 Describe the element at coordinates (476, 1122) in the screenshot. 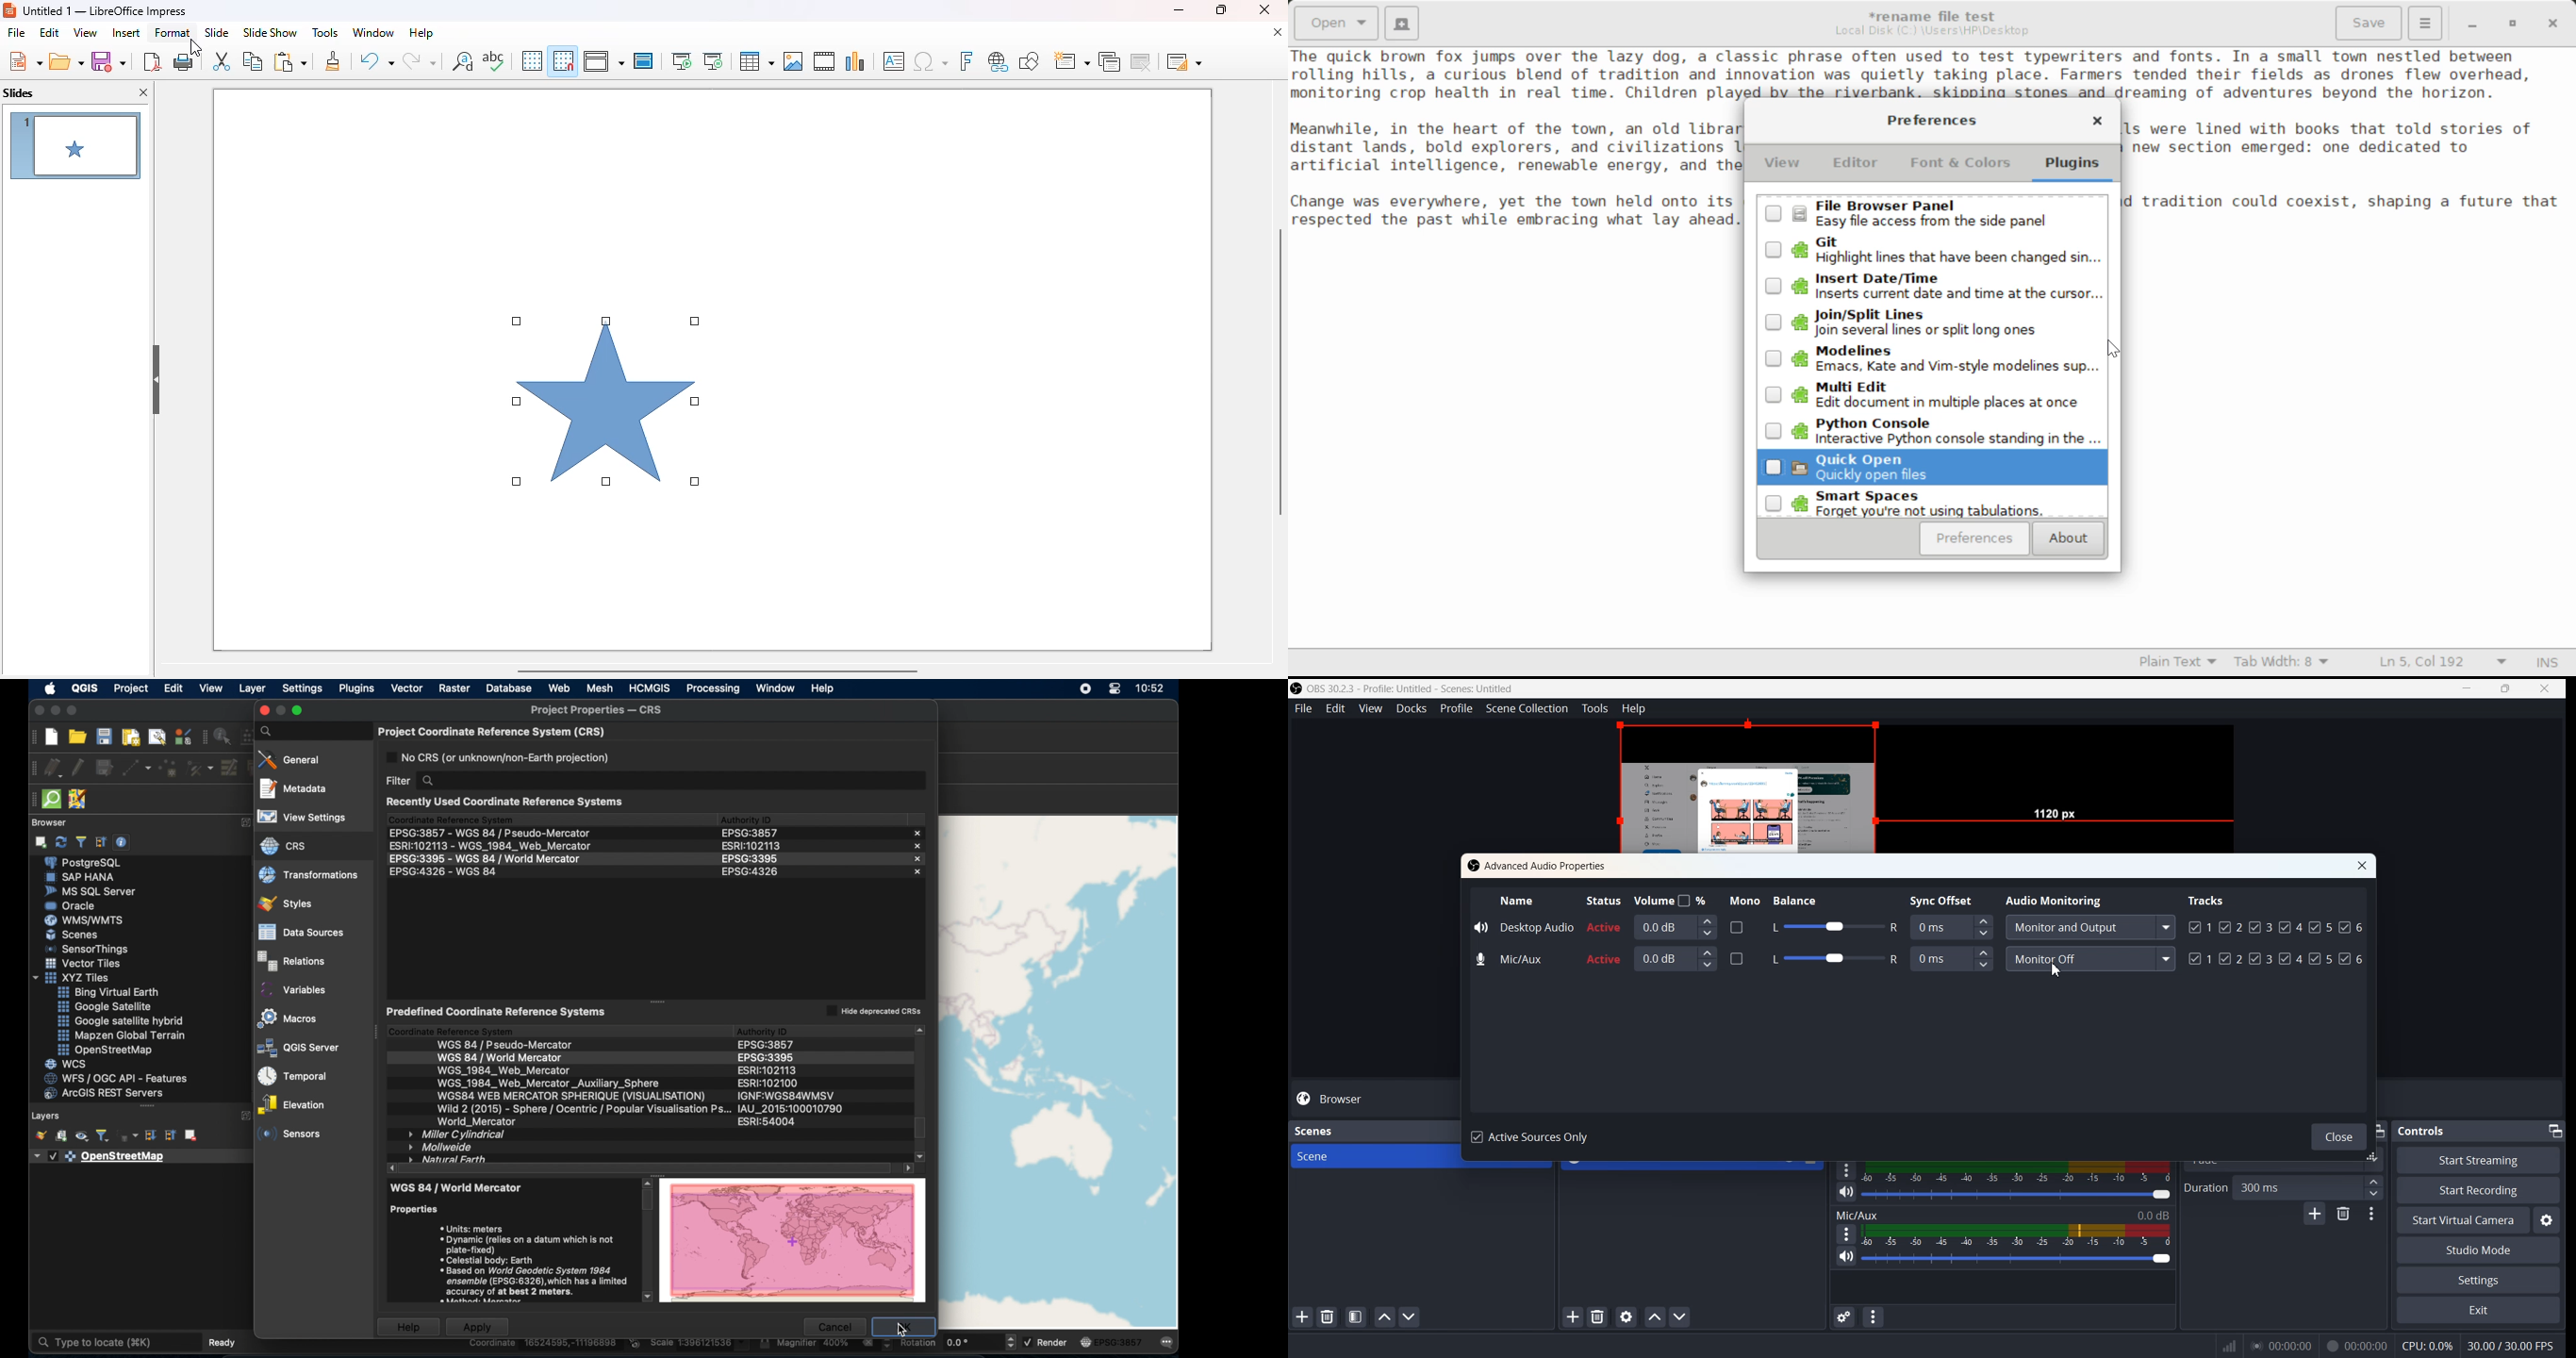

I see `world mercator` at that location.